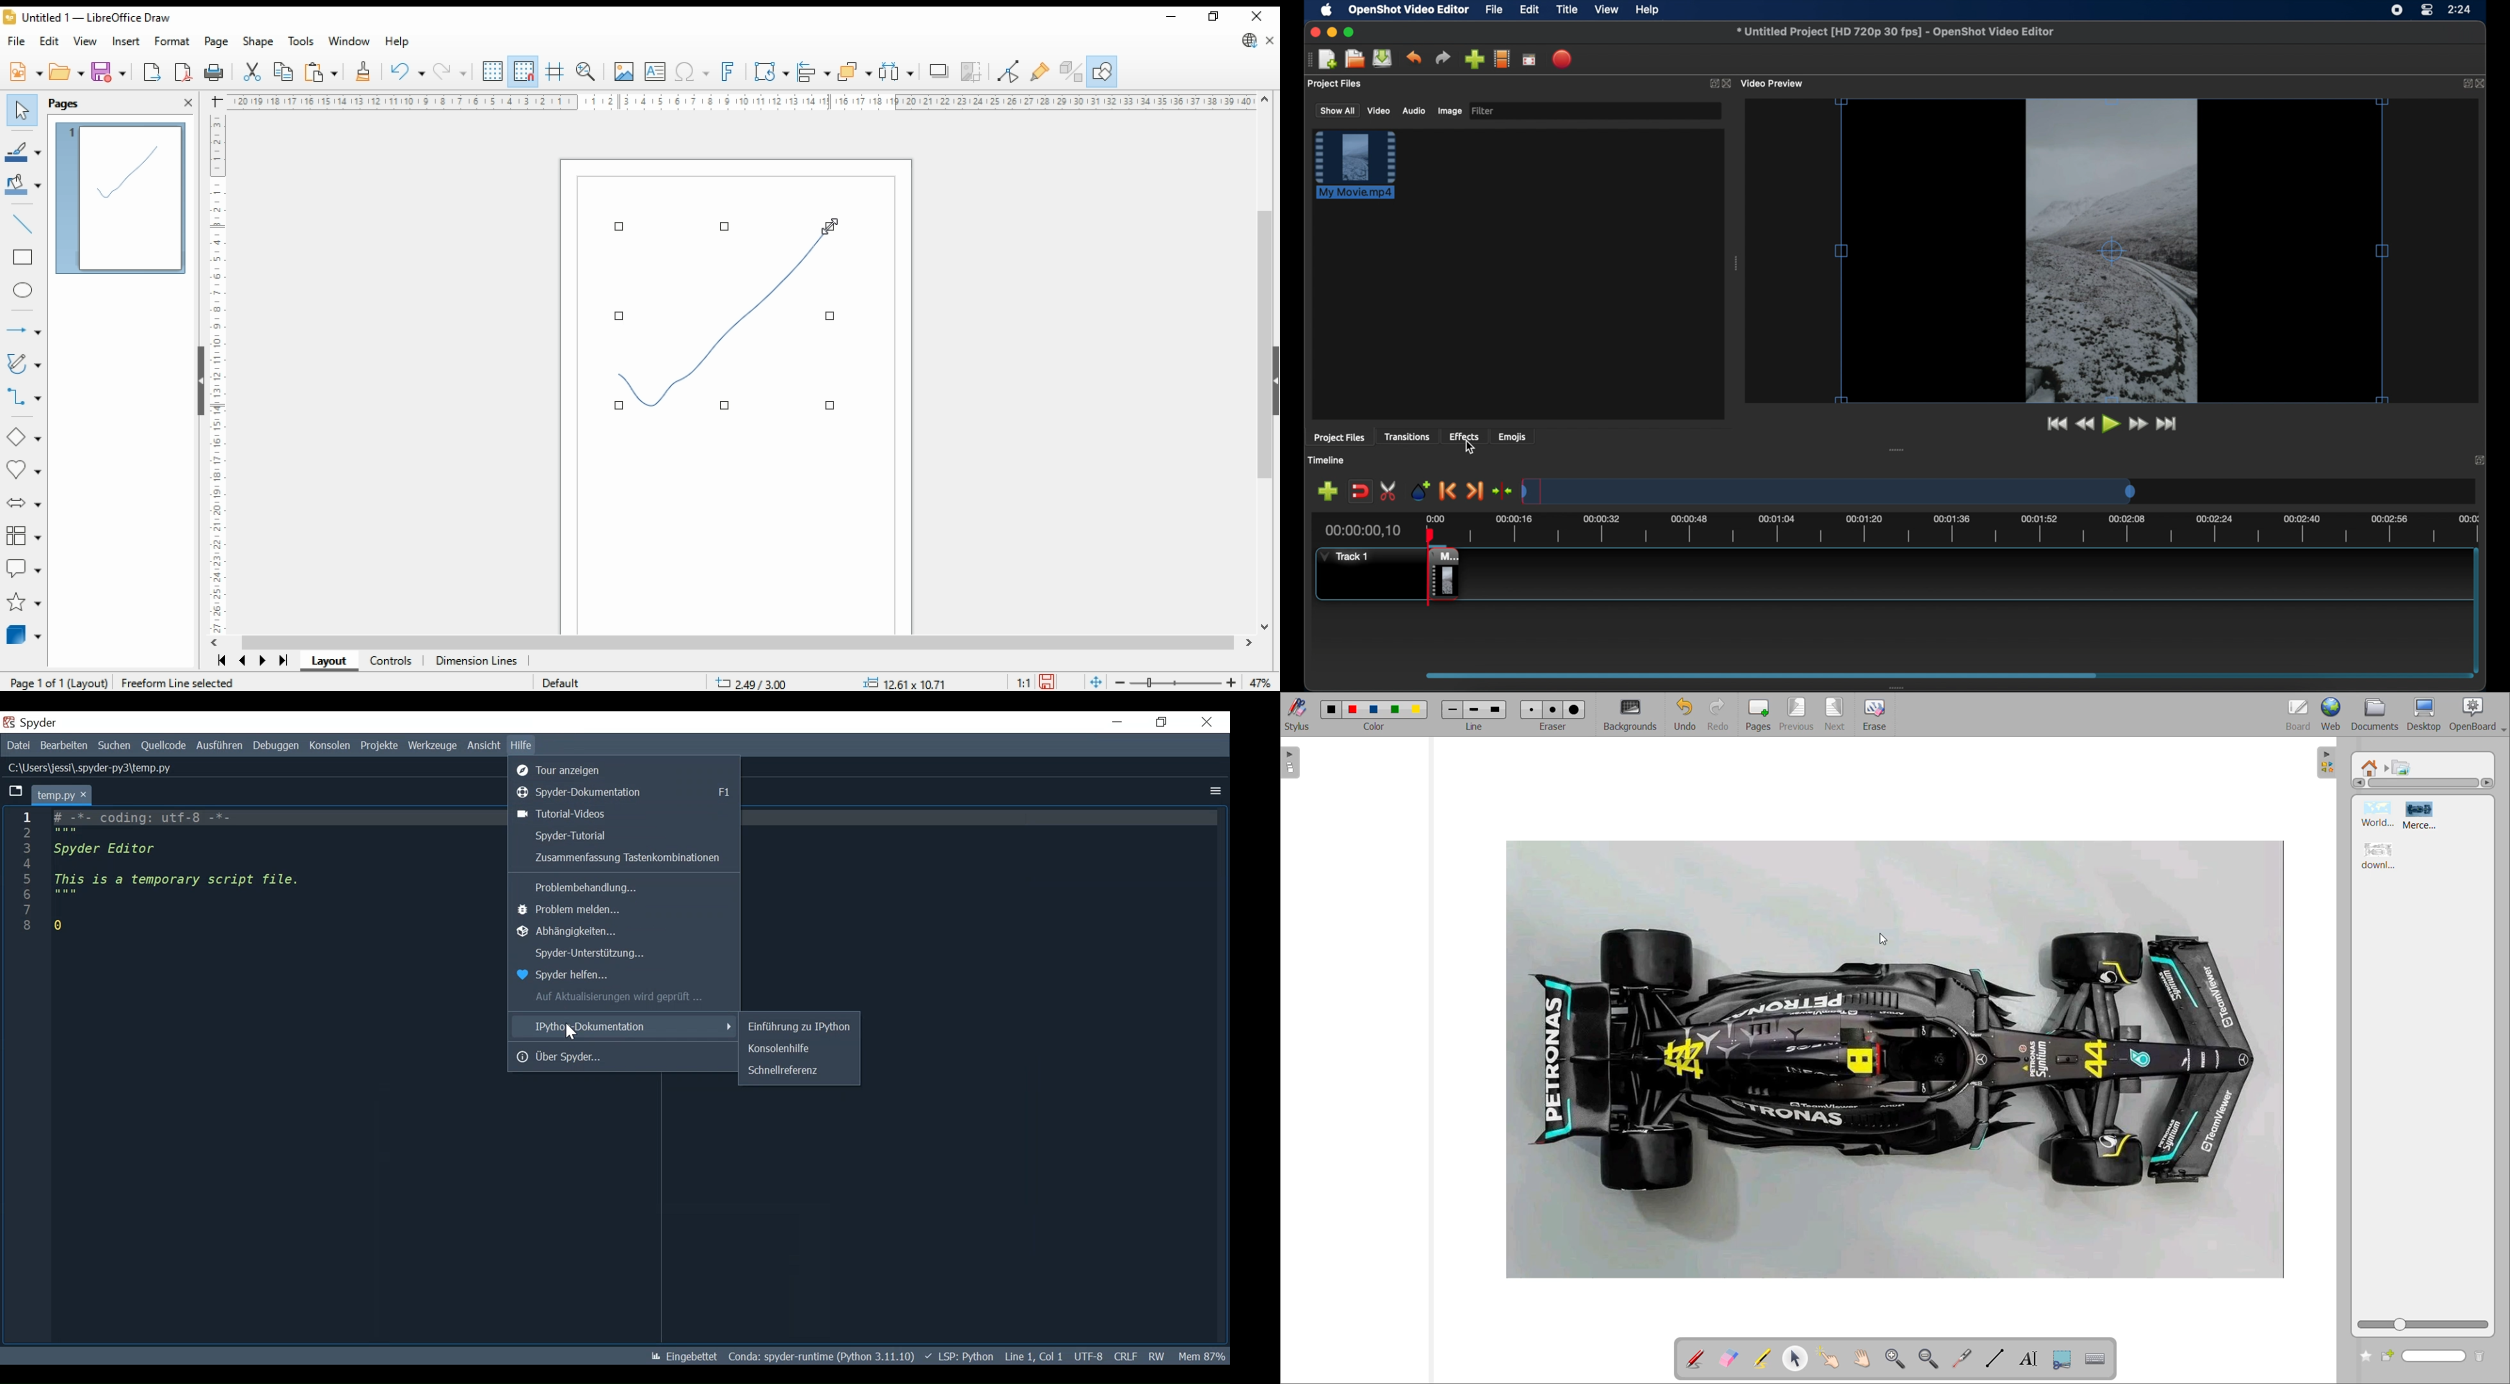  Describe the element at coordinates (58, 681) in the screenshot. I see `pagw 1 of 1 (layout)` at that location.